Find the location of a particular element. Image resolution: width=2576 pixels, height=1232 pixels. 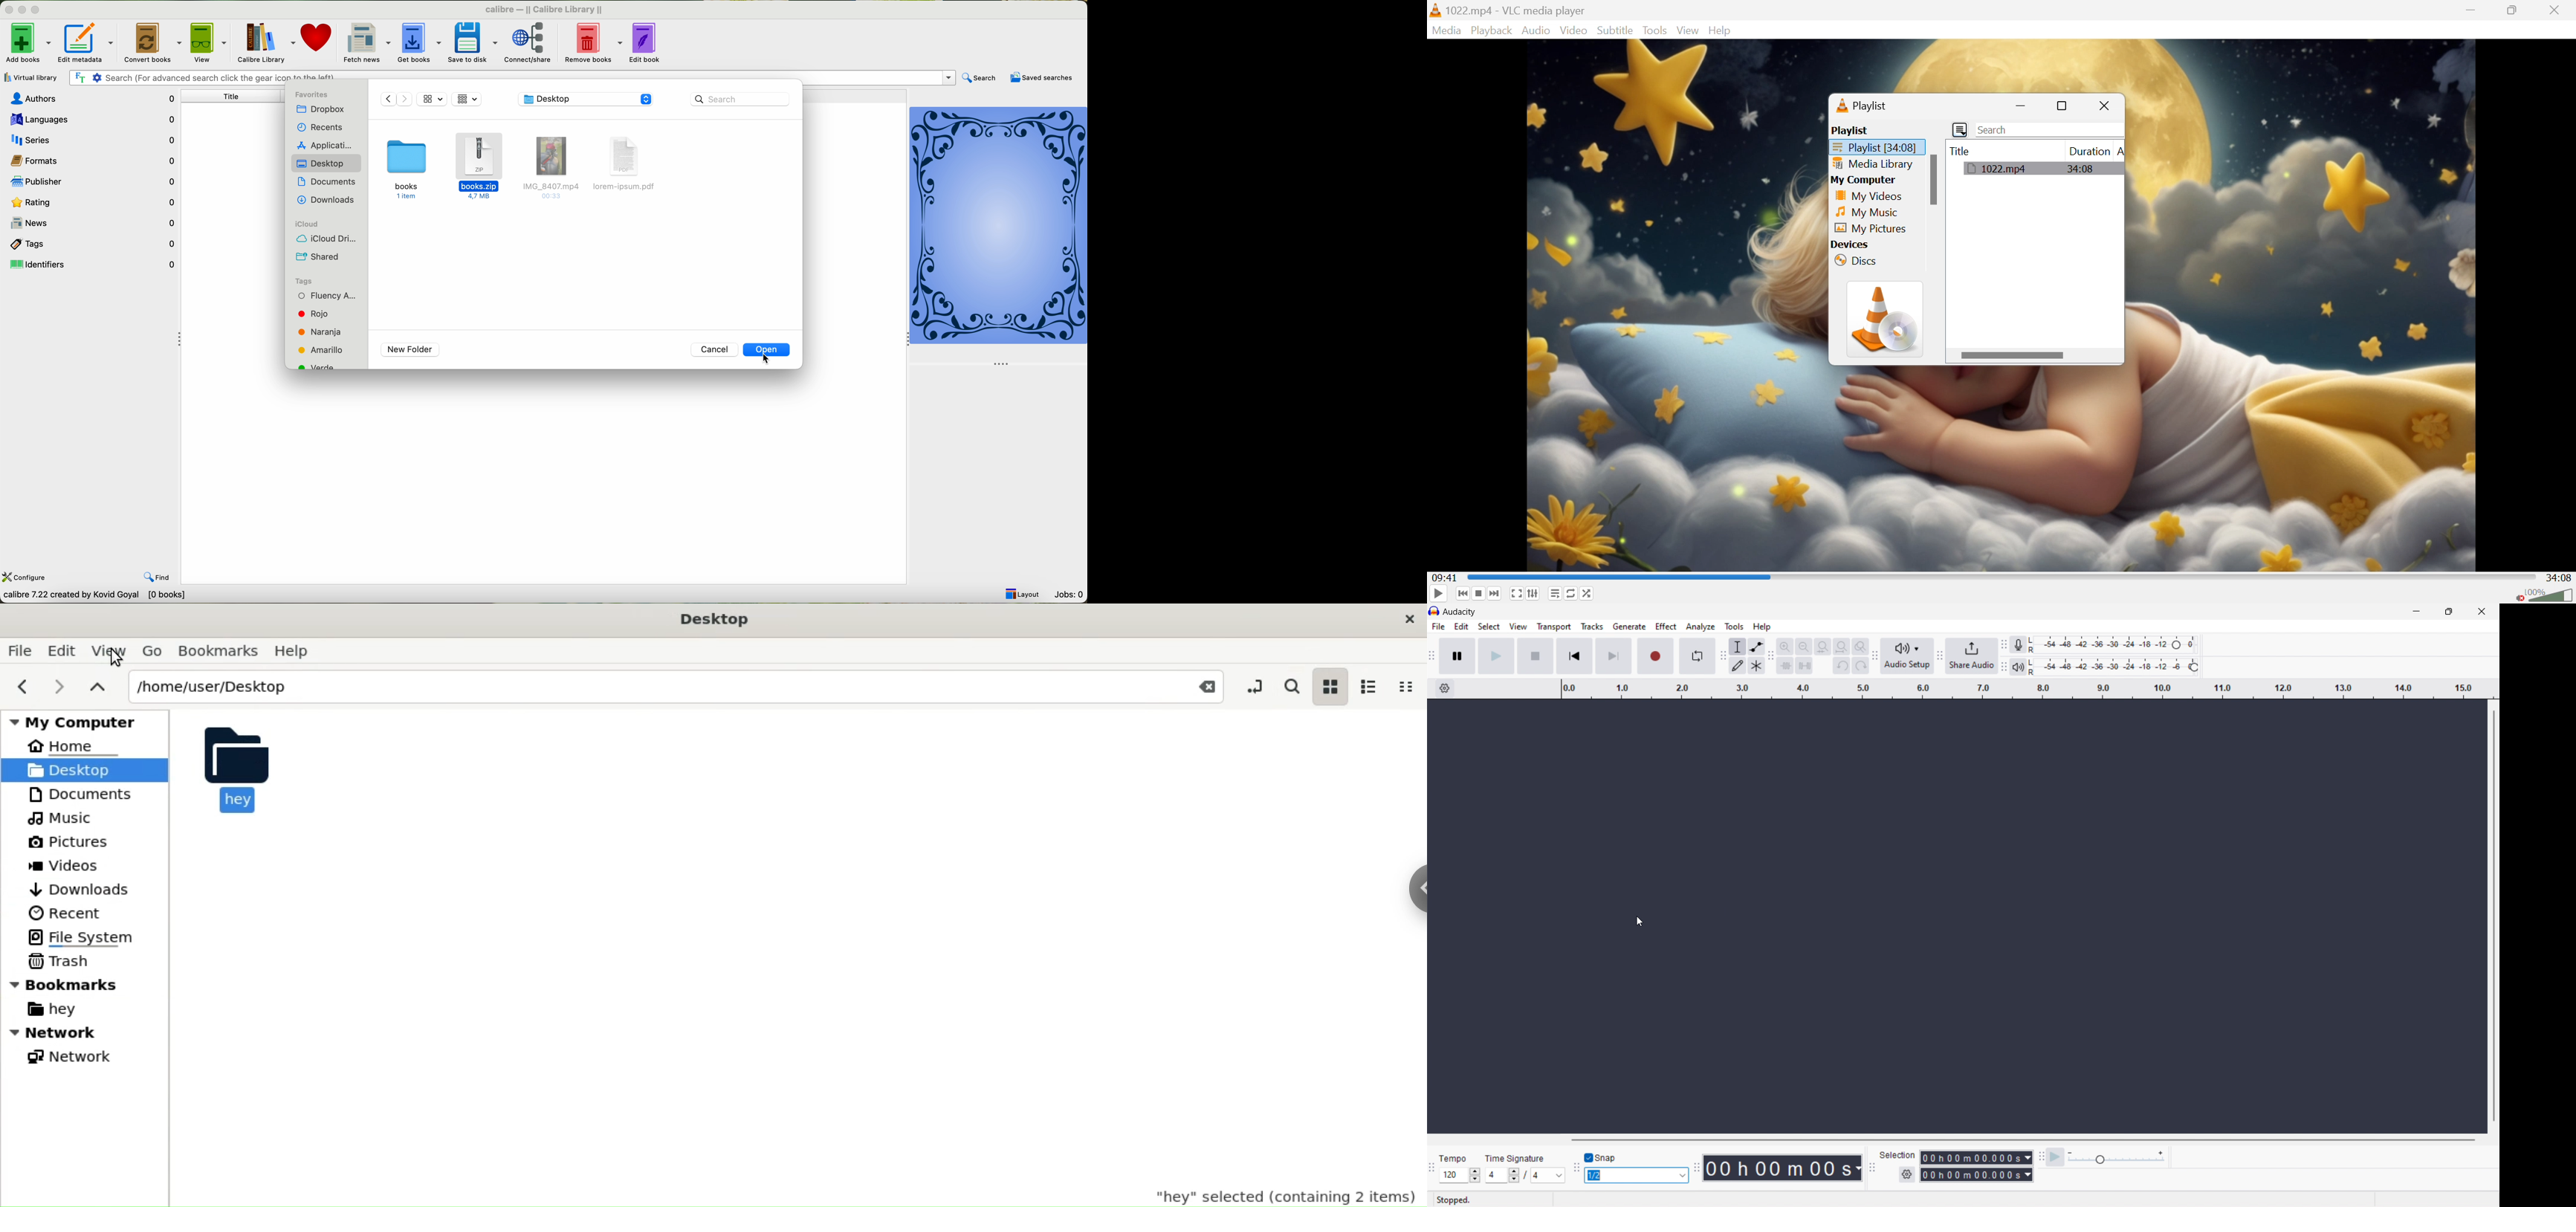

selection toolbar is located at coordinates (1873, 1168).